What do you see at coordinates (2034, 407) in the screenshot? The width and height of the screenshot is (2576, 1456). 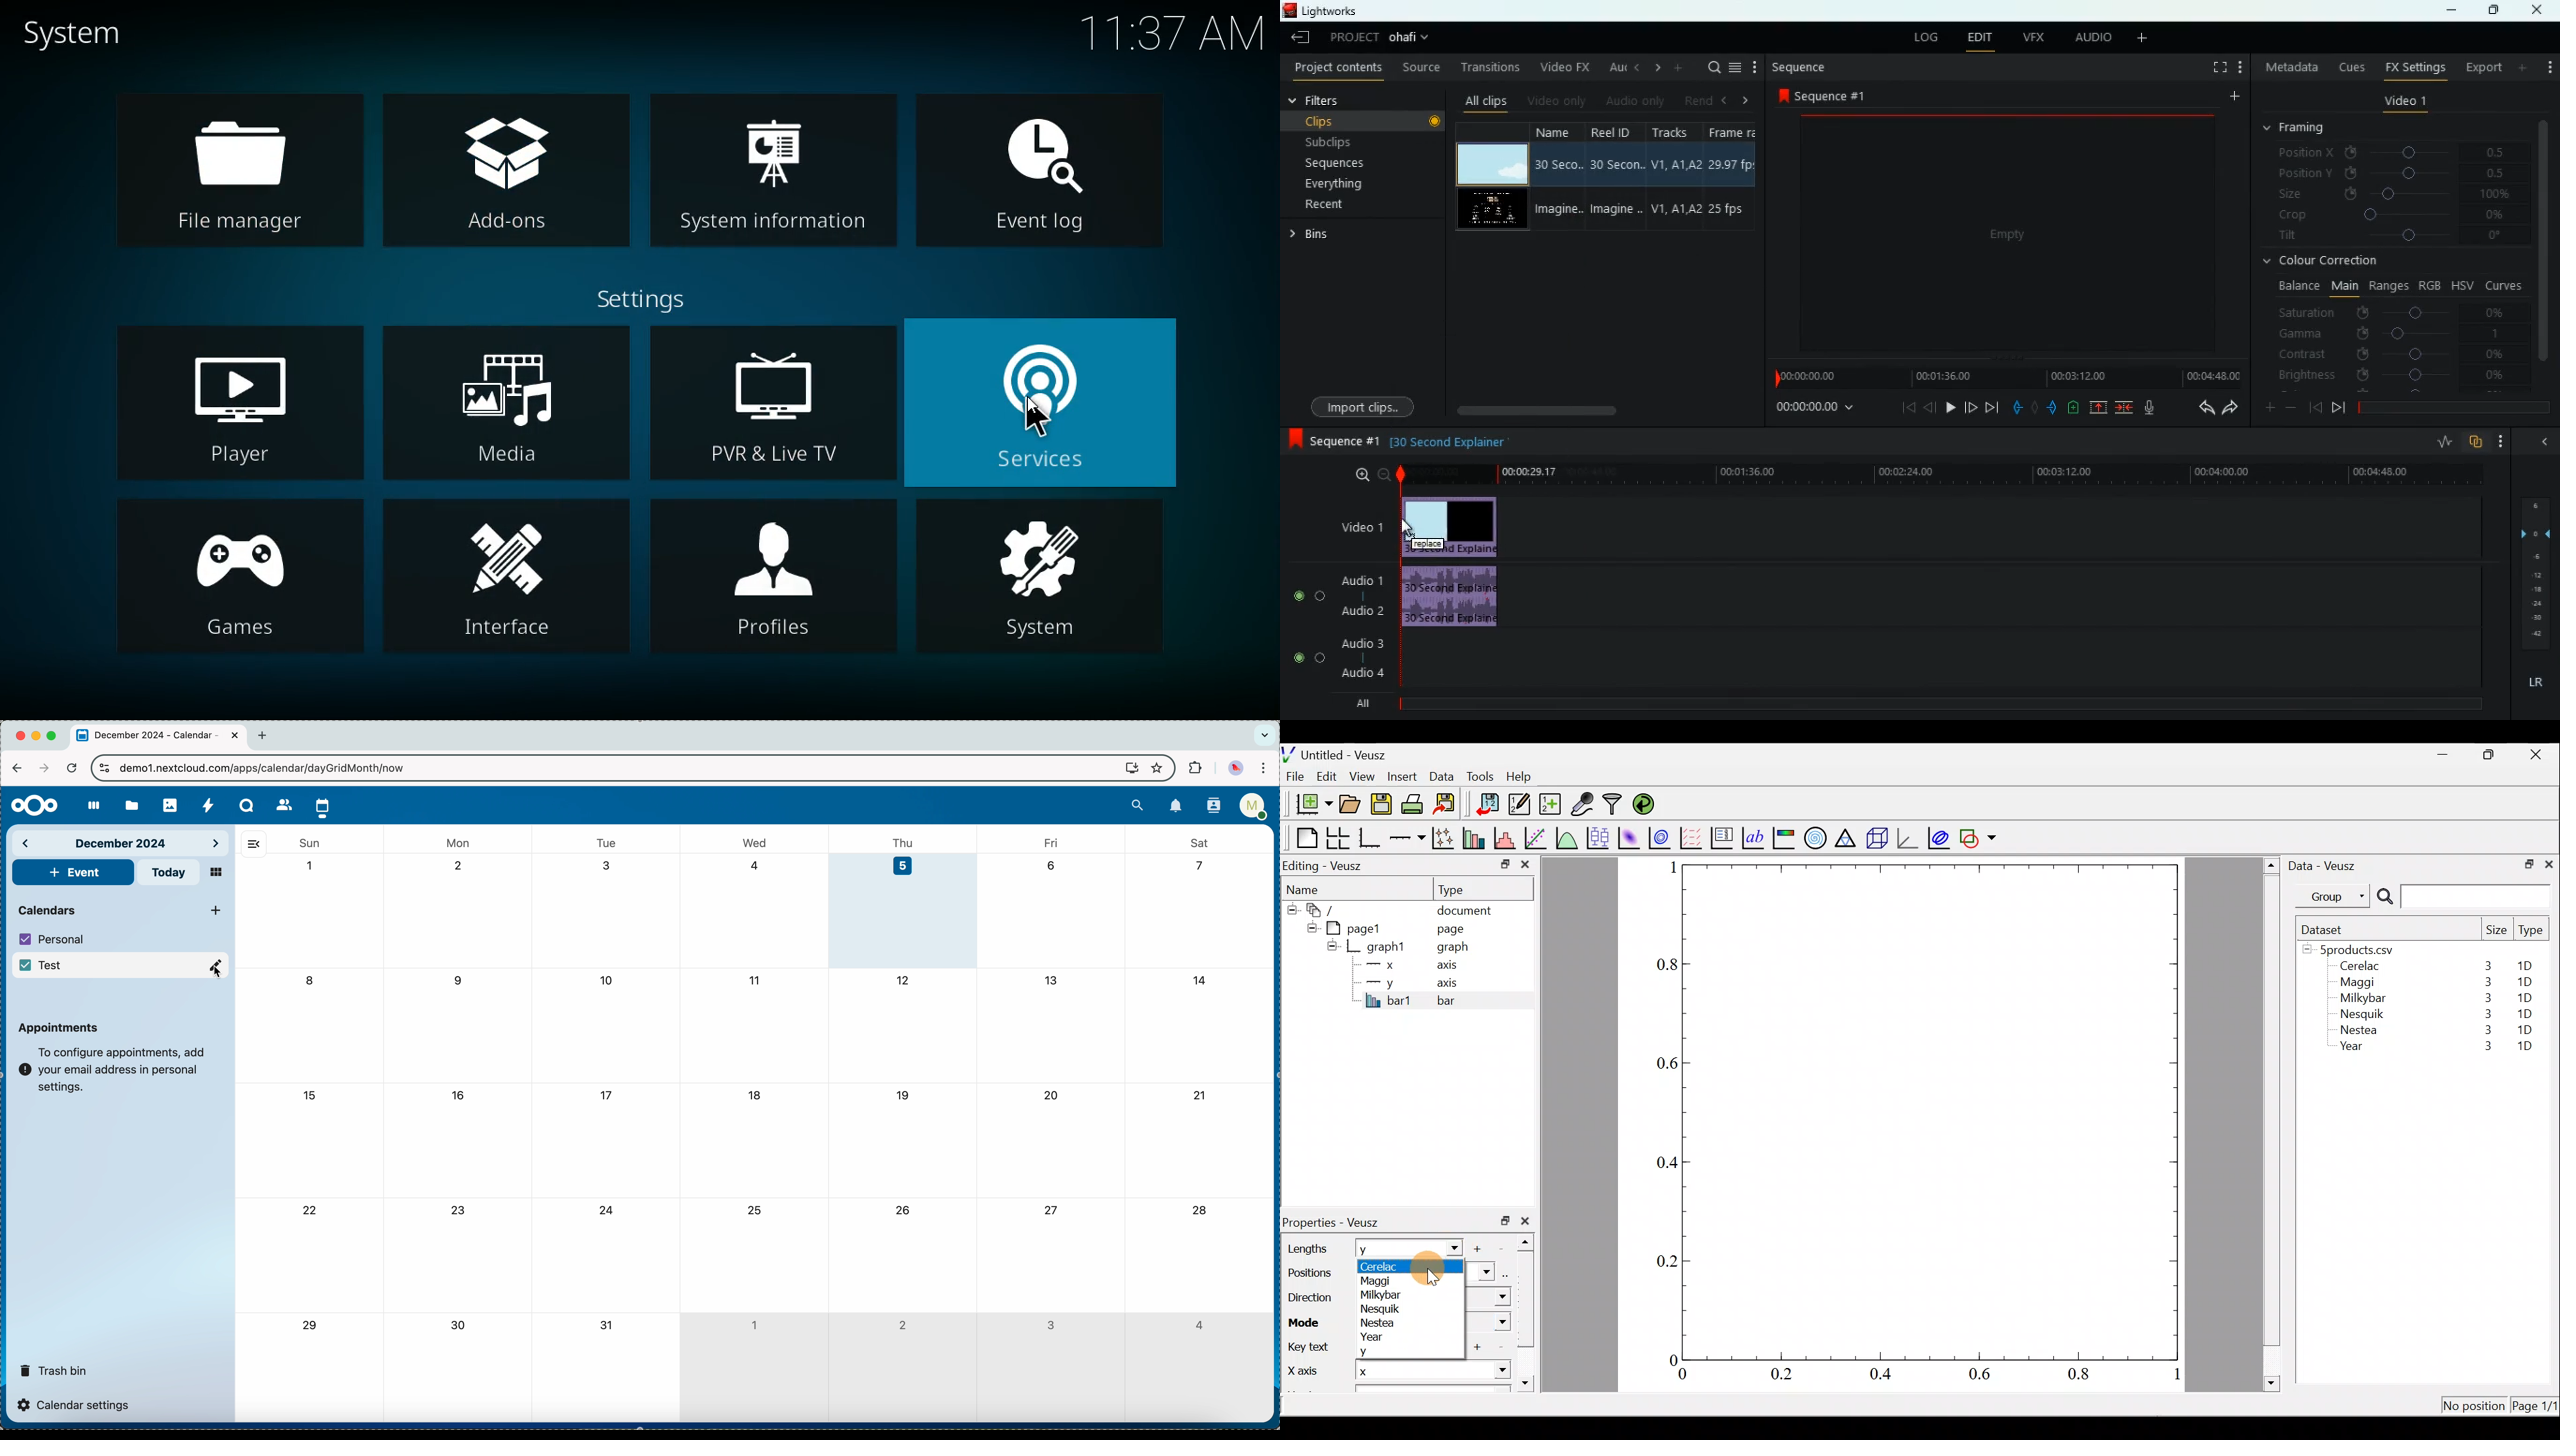 I see `hold` at bounding box center [2034, 407].